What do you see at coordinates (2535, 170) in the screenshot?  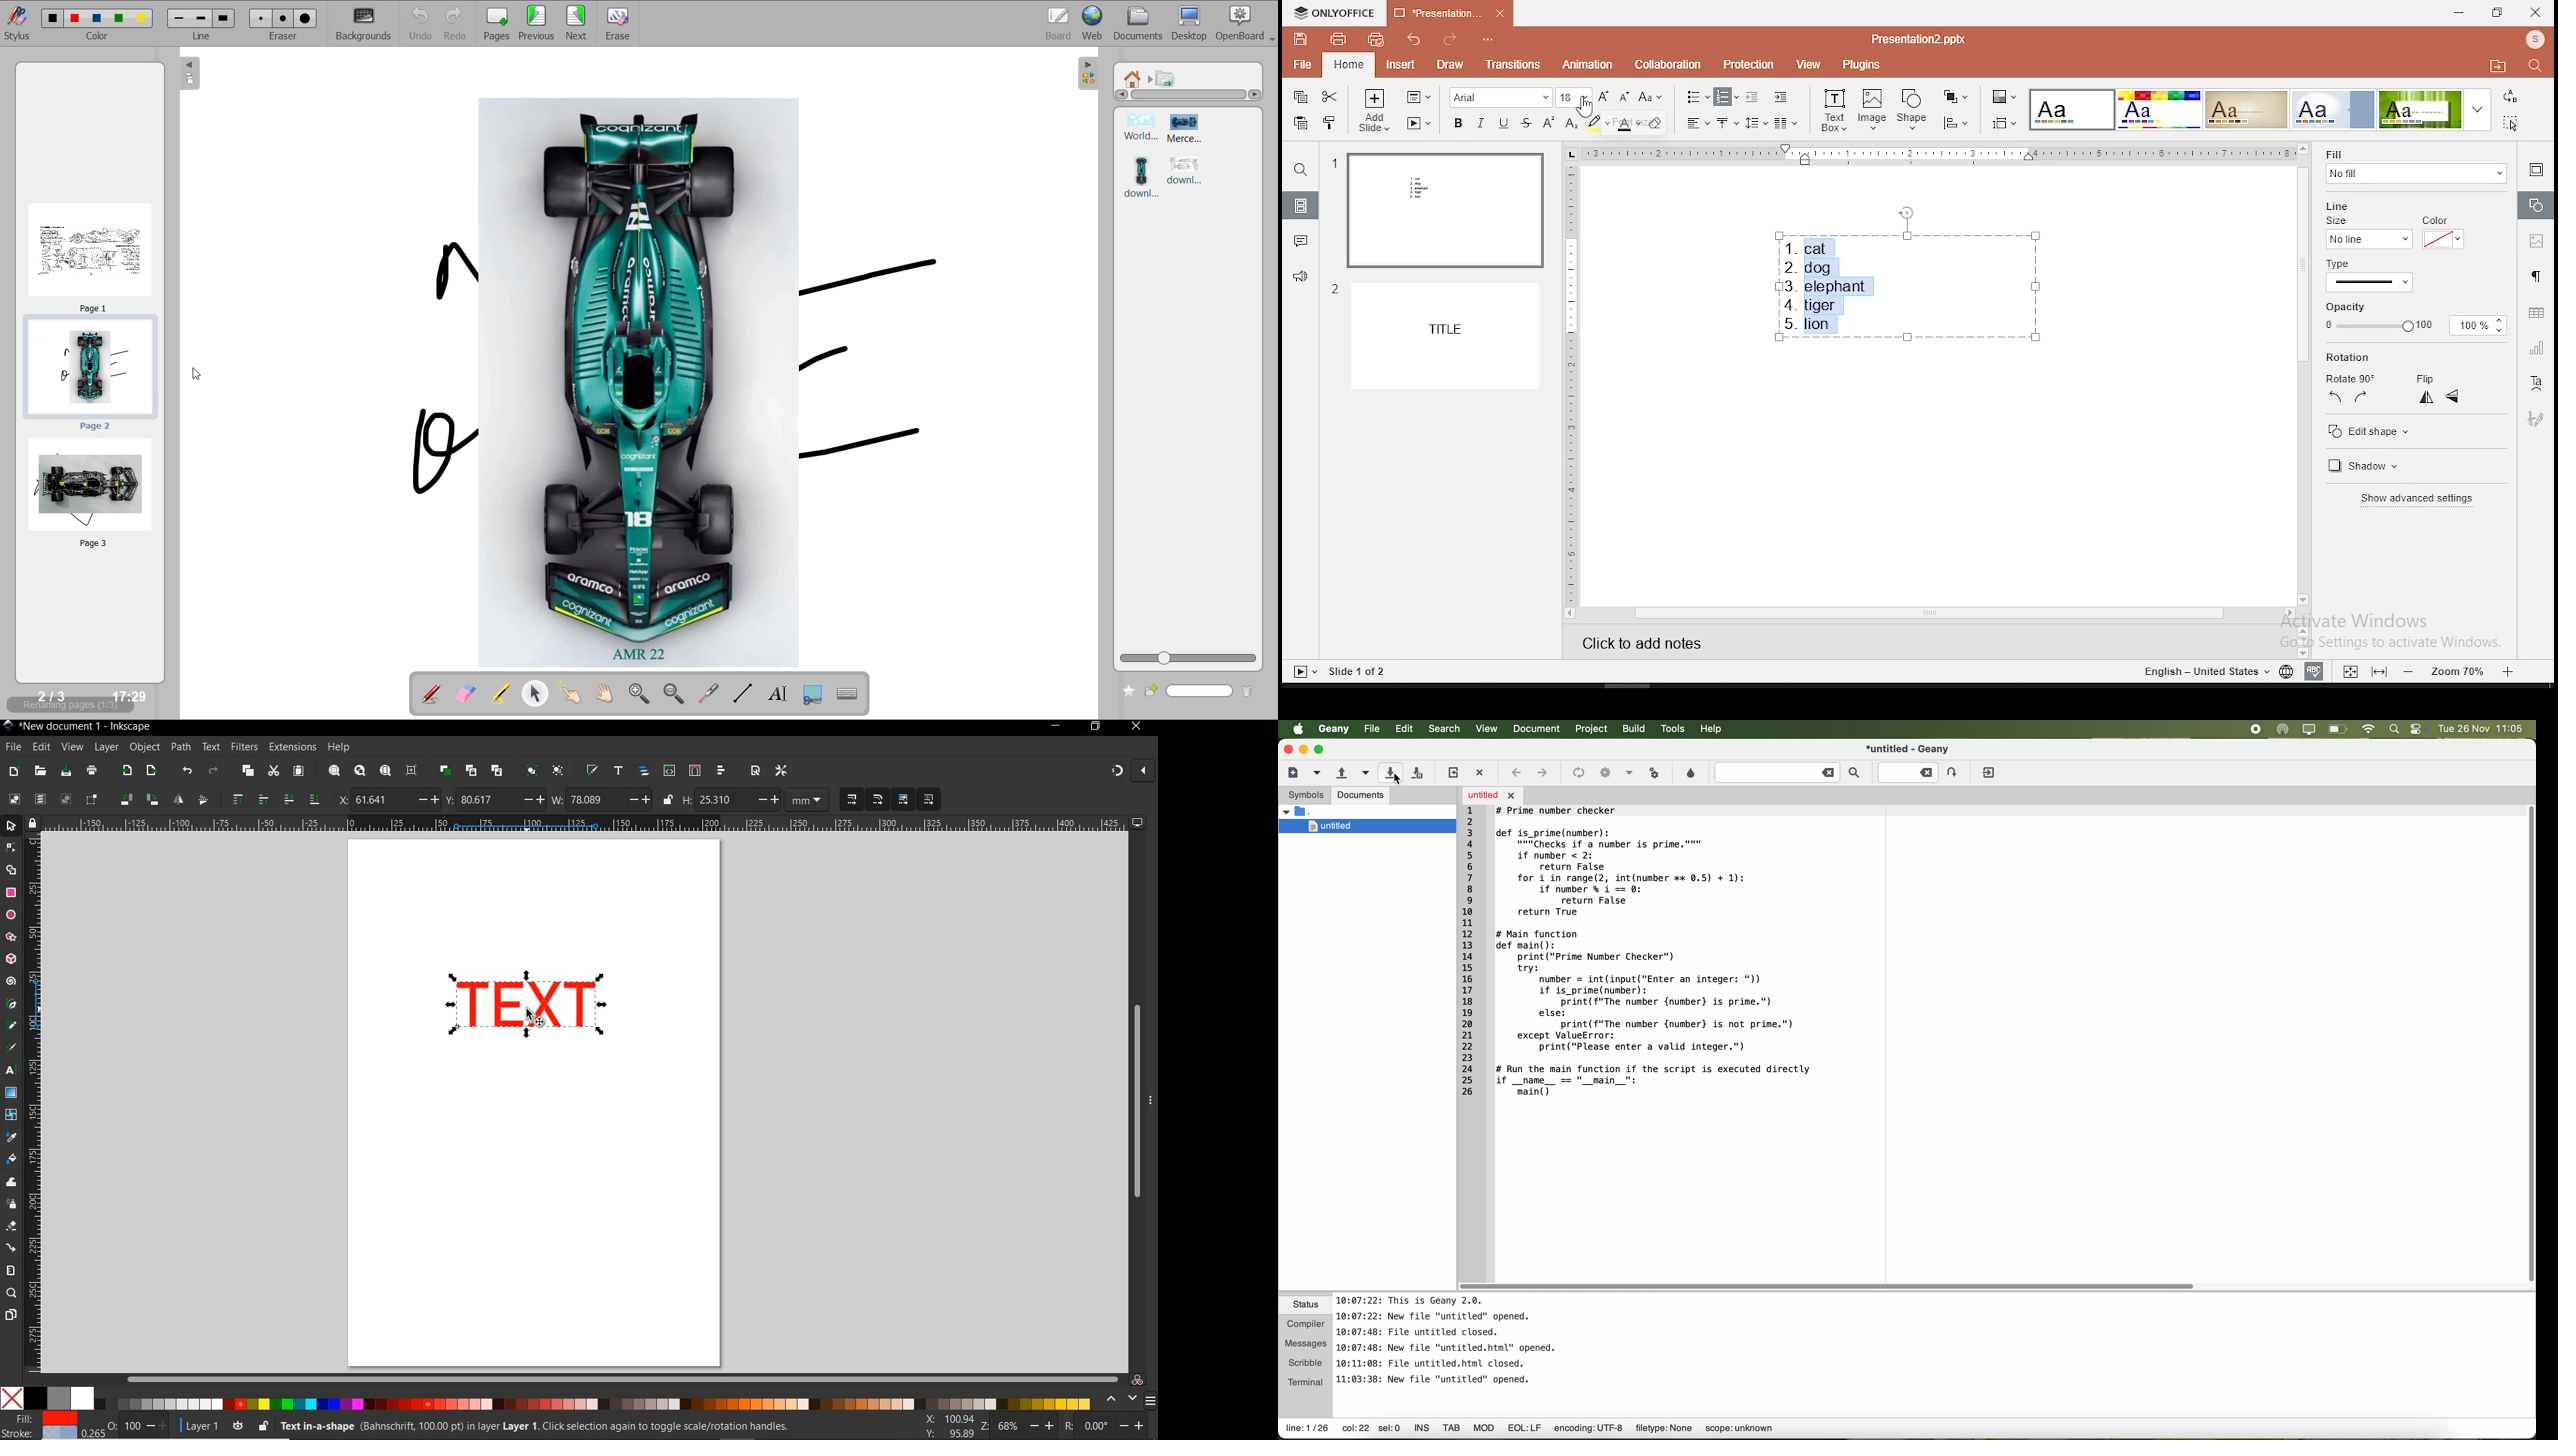 I see `slide settings` at bounding box center [2535, 170].